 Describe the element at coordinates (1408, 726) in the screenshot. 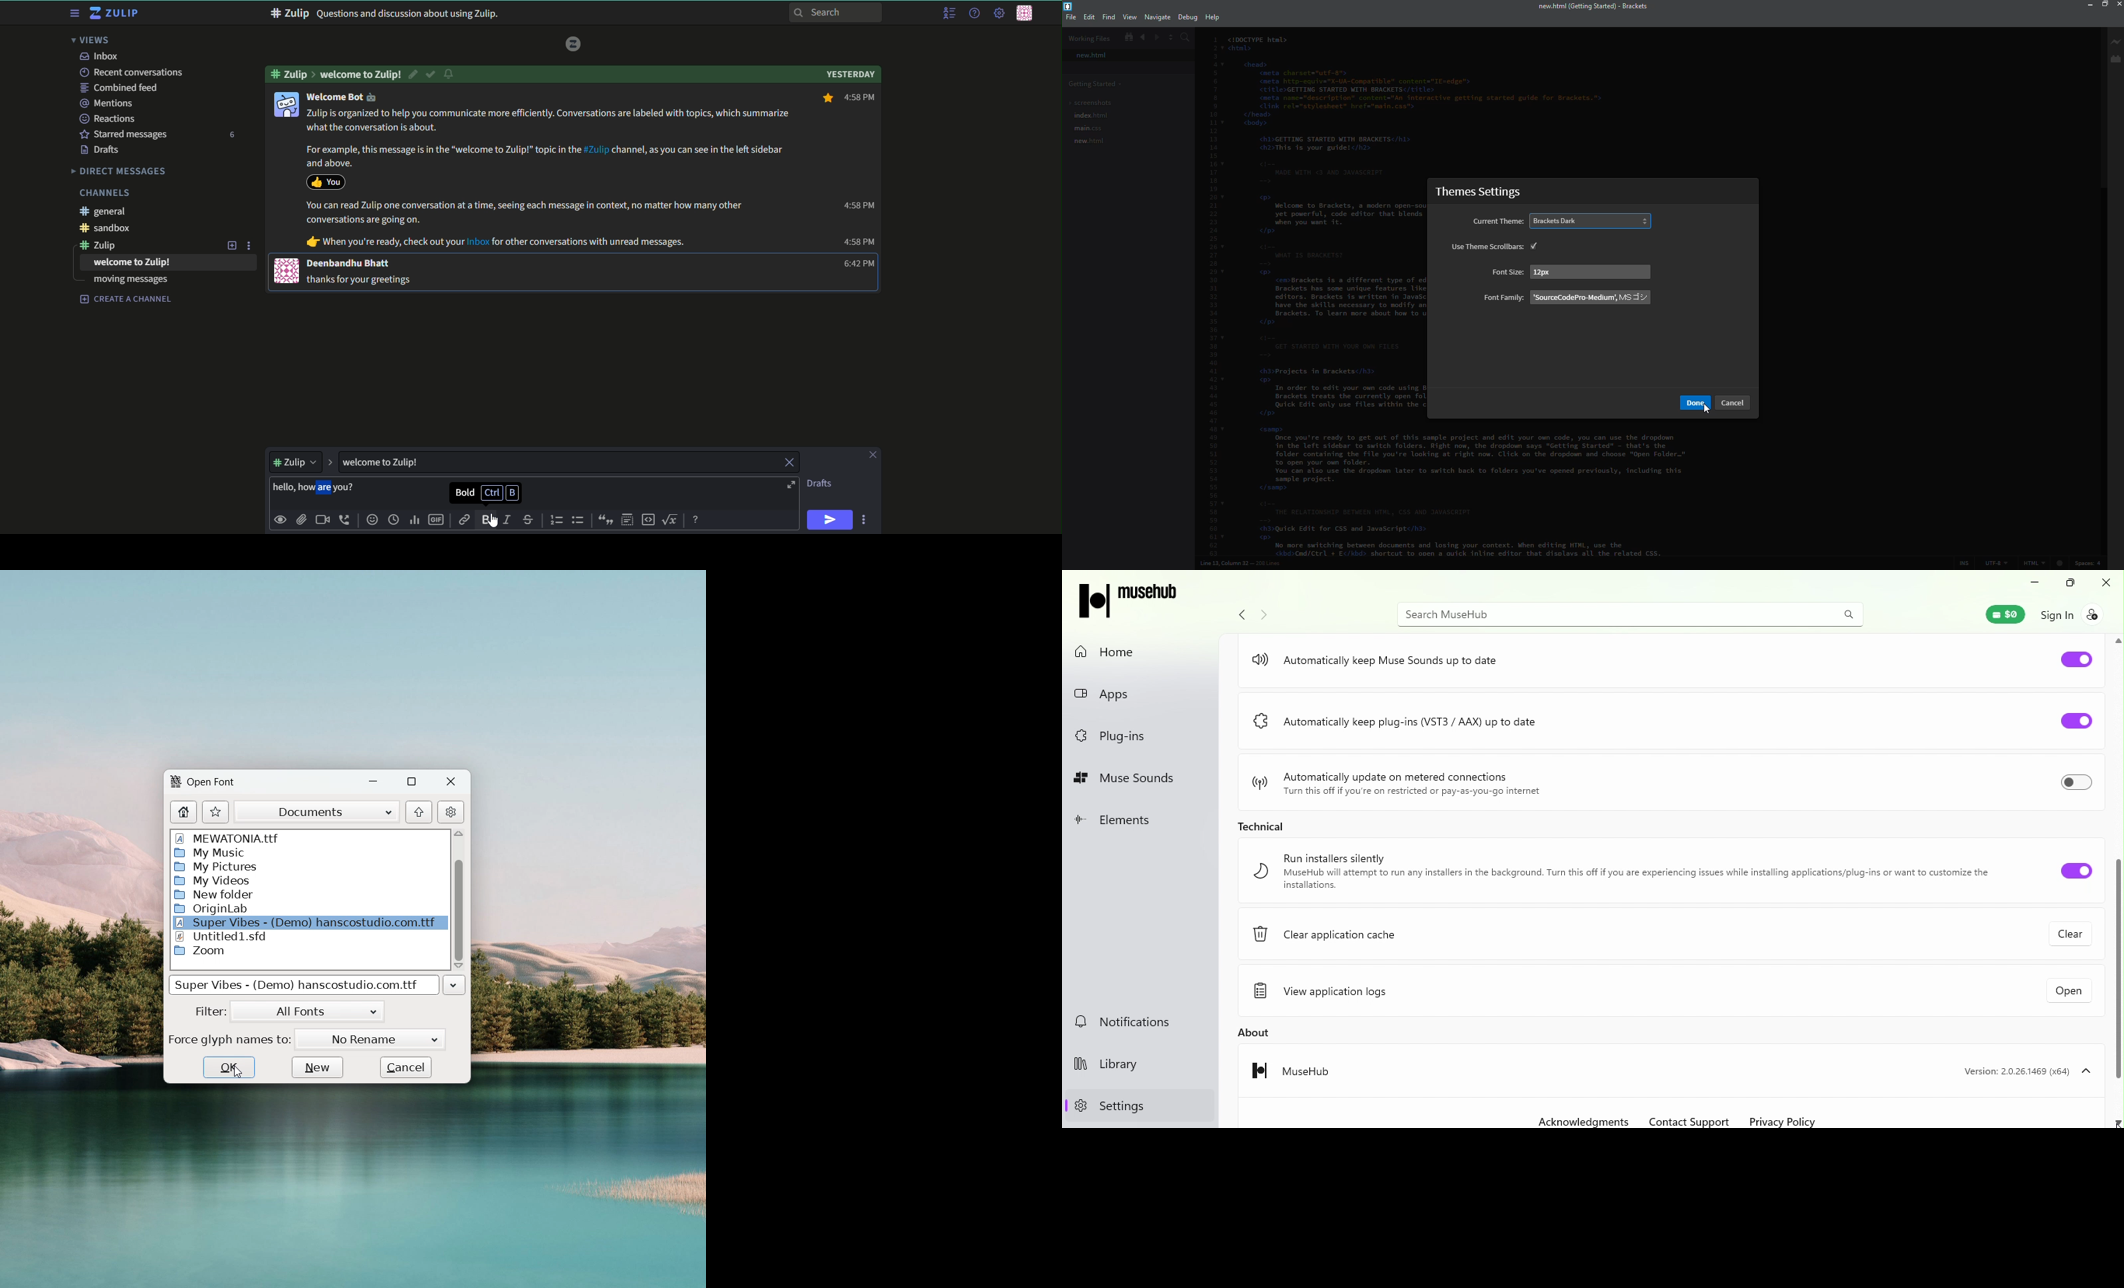

I see `Automatically keep plug-ins (VST3/AAX) up to date` at that location.